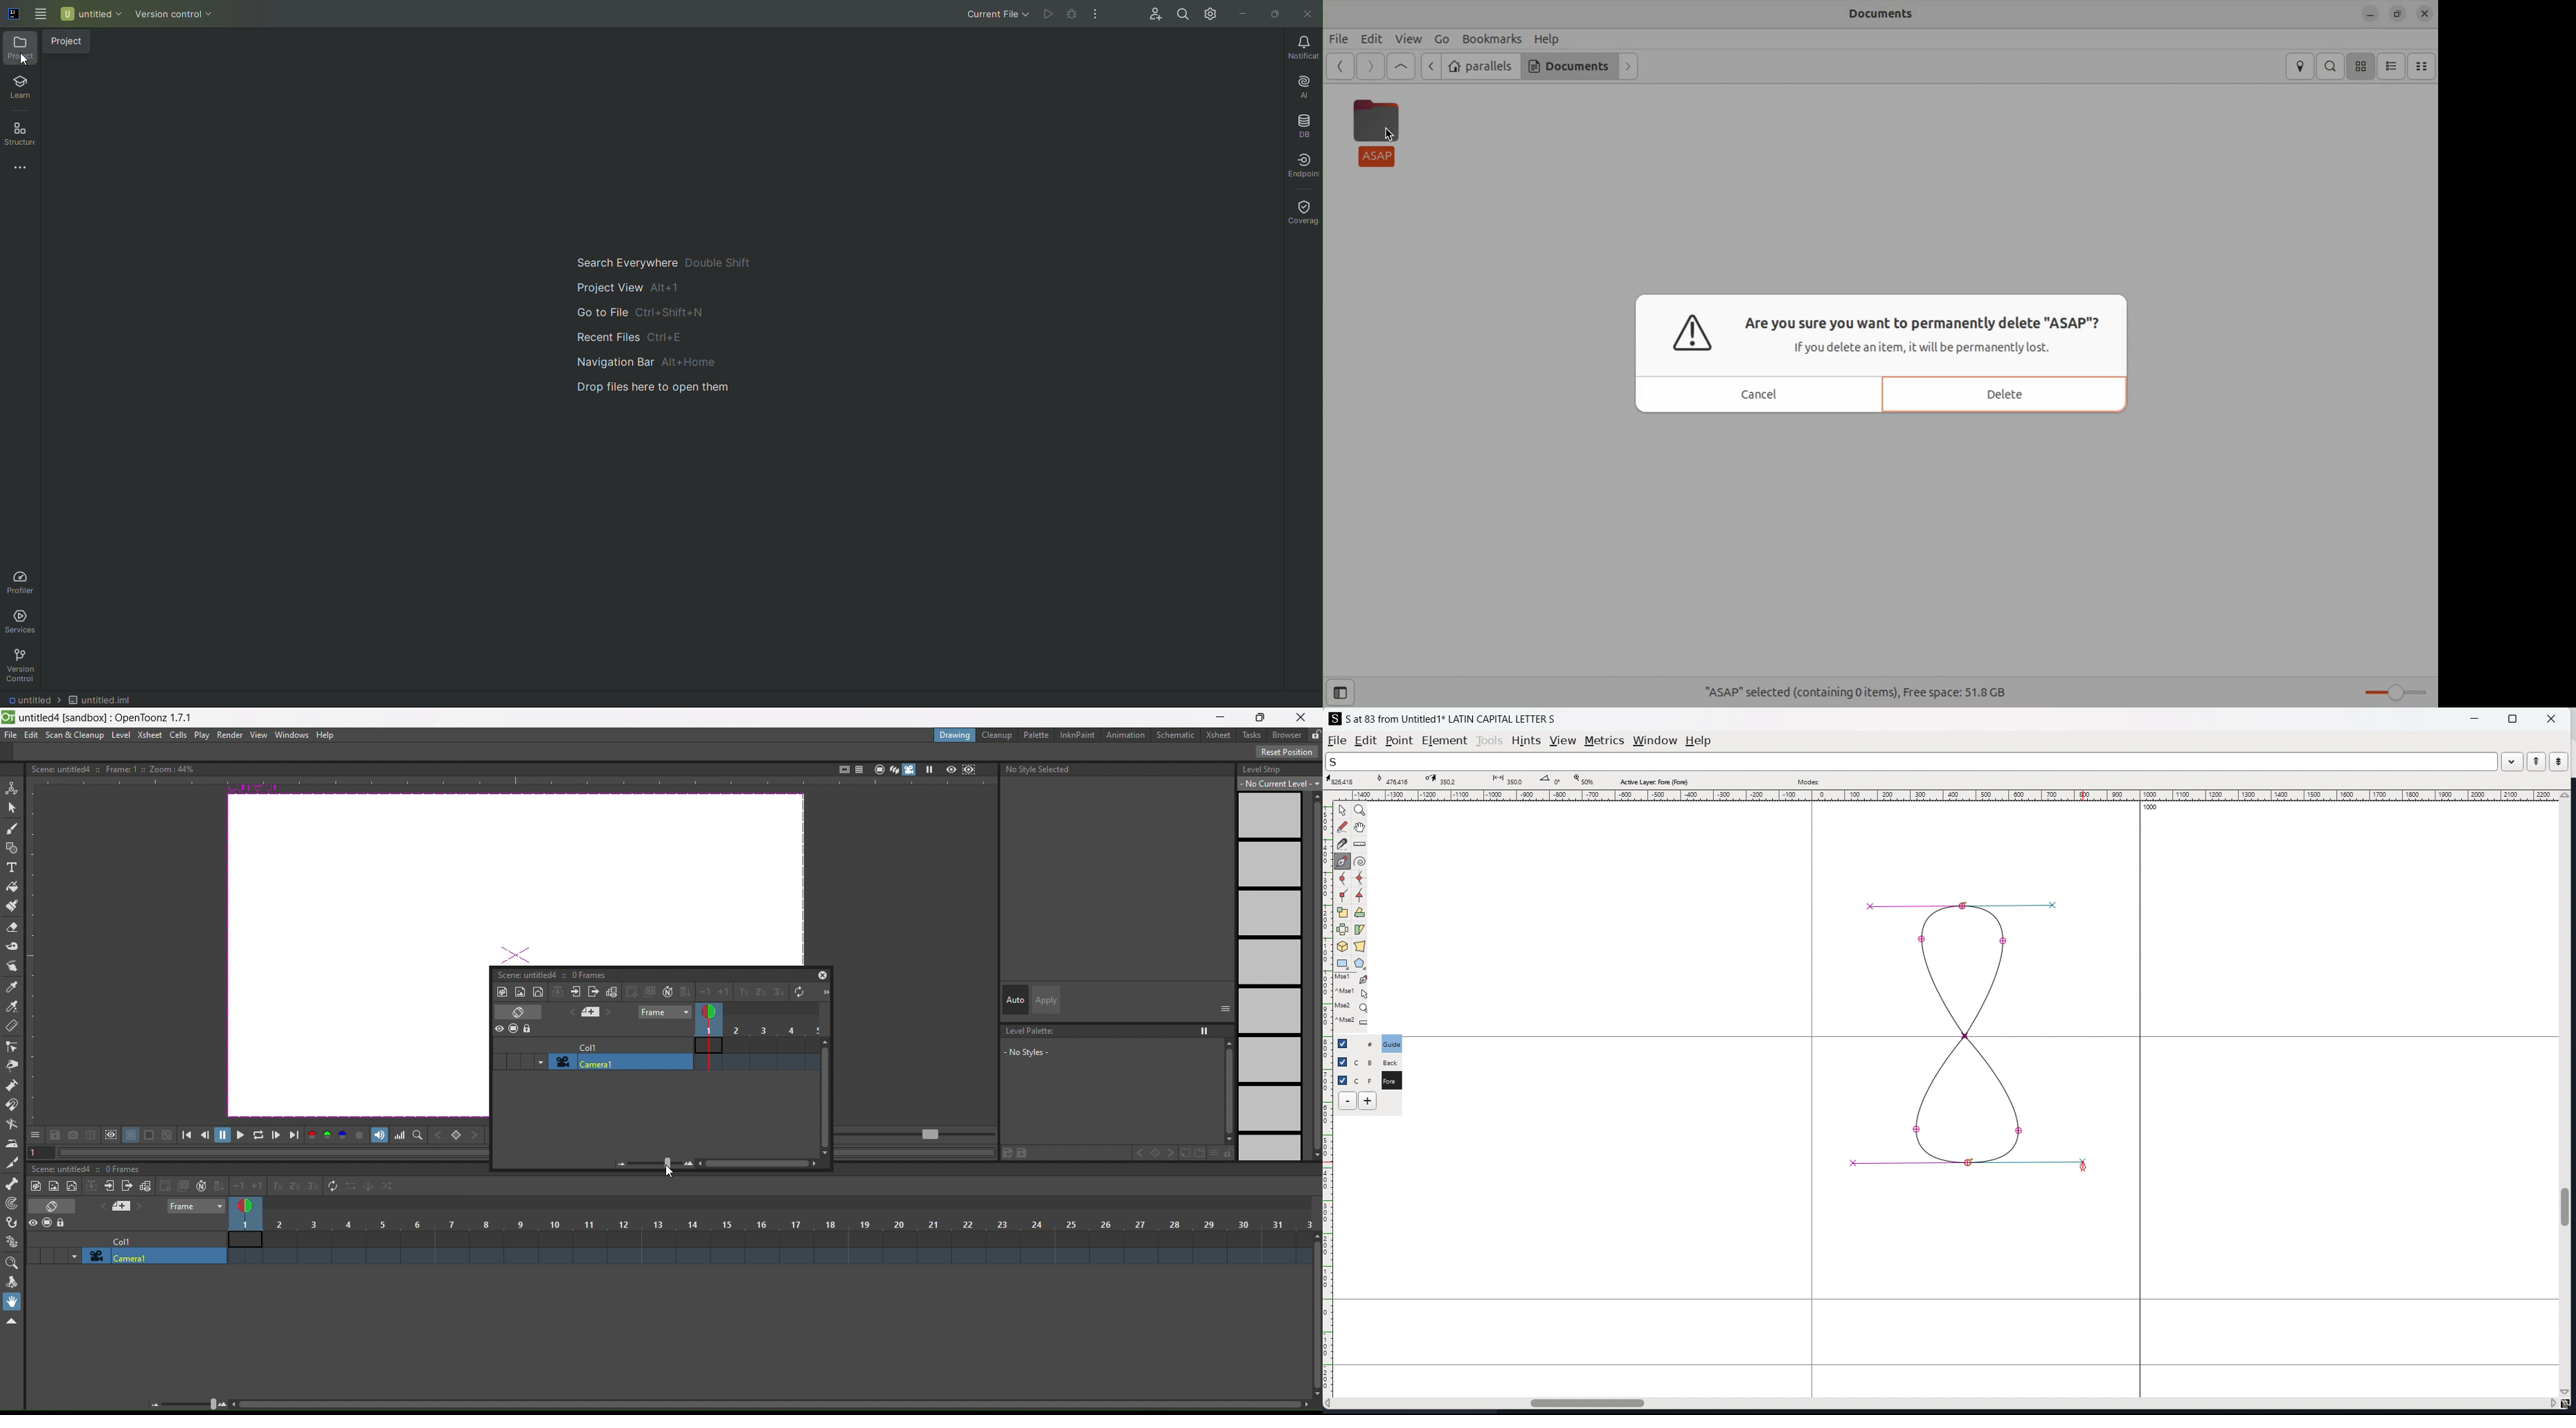  I want to click on hand tool, so click(14, 1302).